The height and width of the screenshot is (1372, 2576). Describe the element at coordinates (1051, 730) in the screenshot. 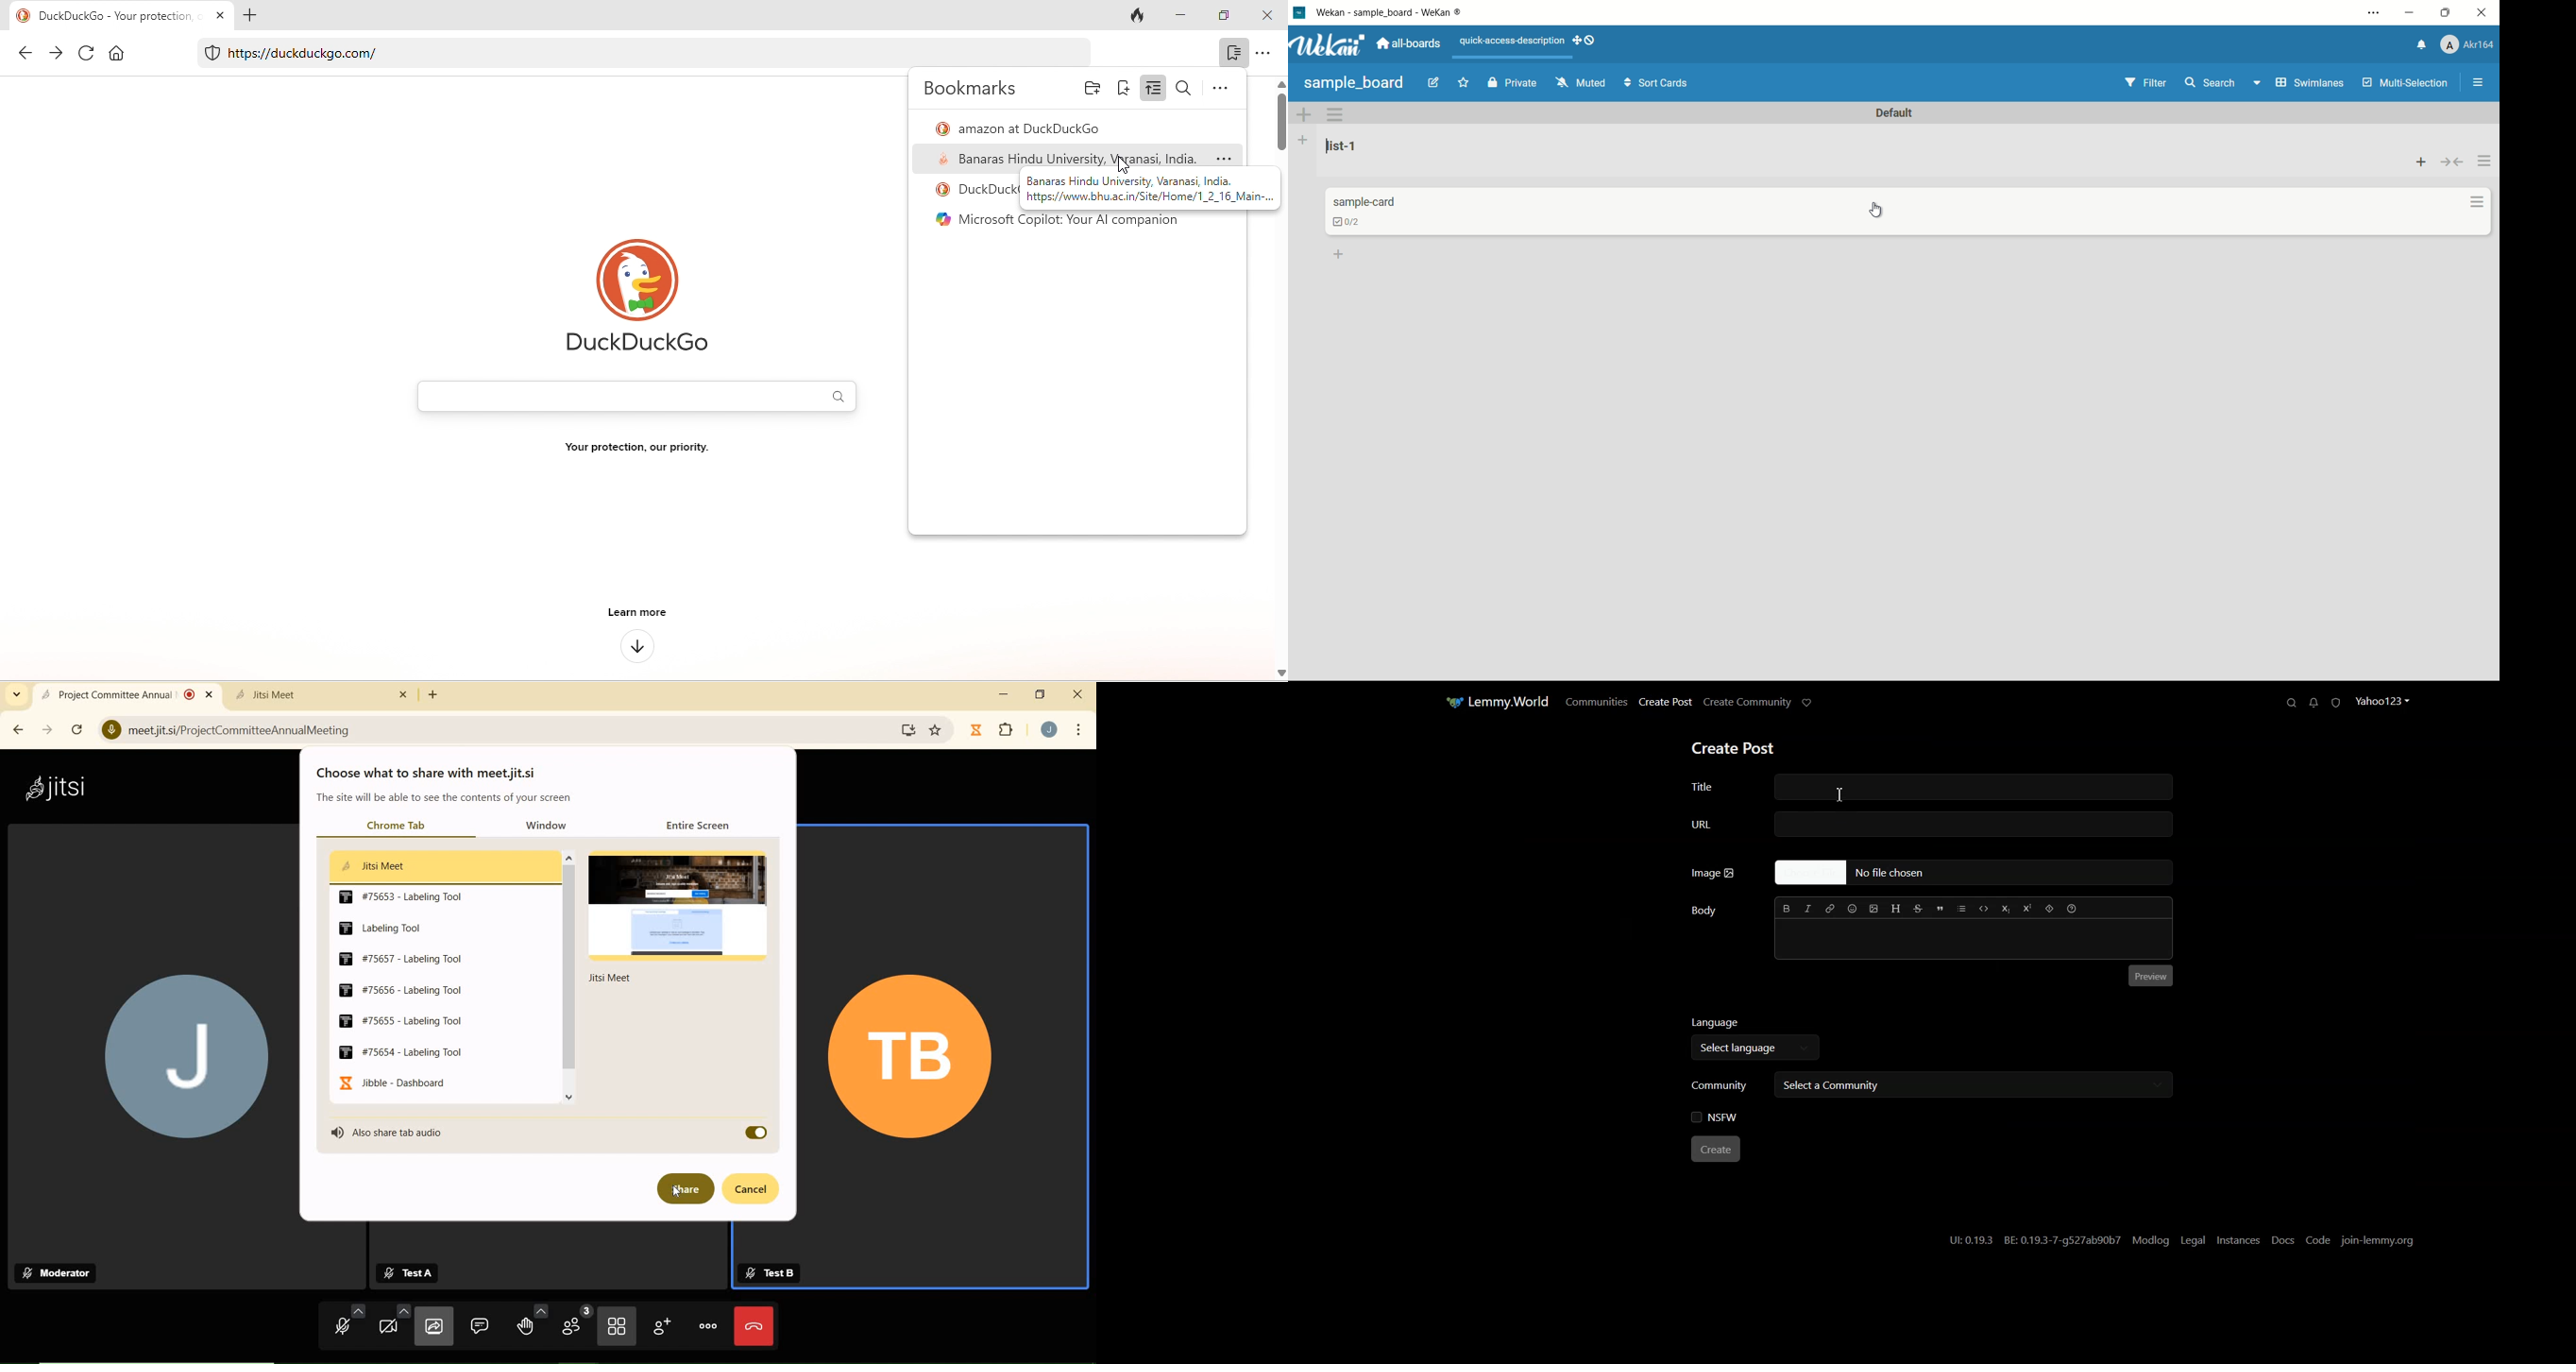

I see `account` at that location.